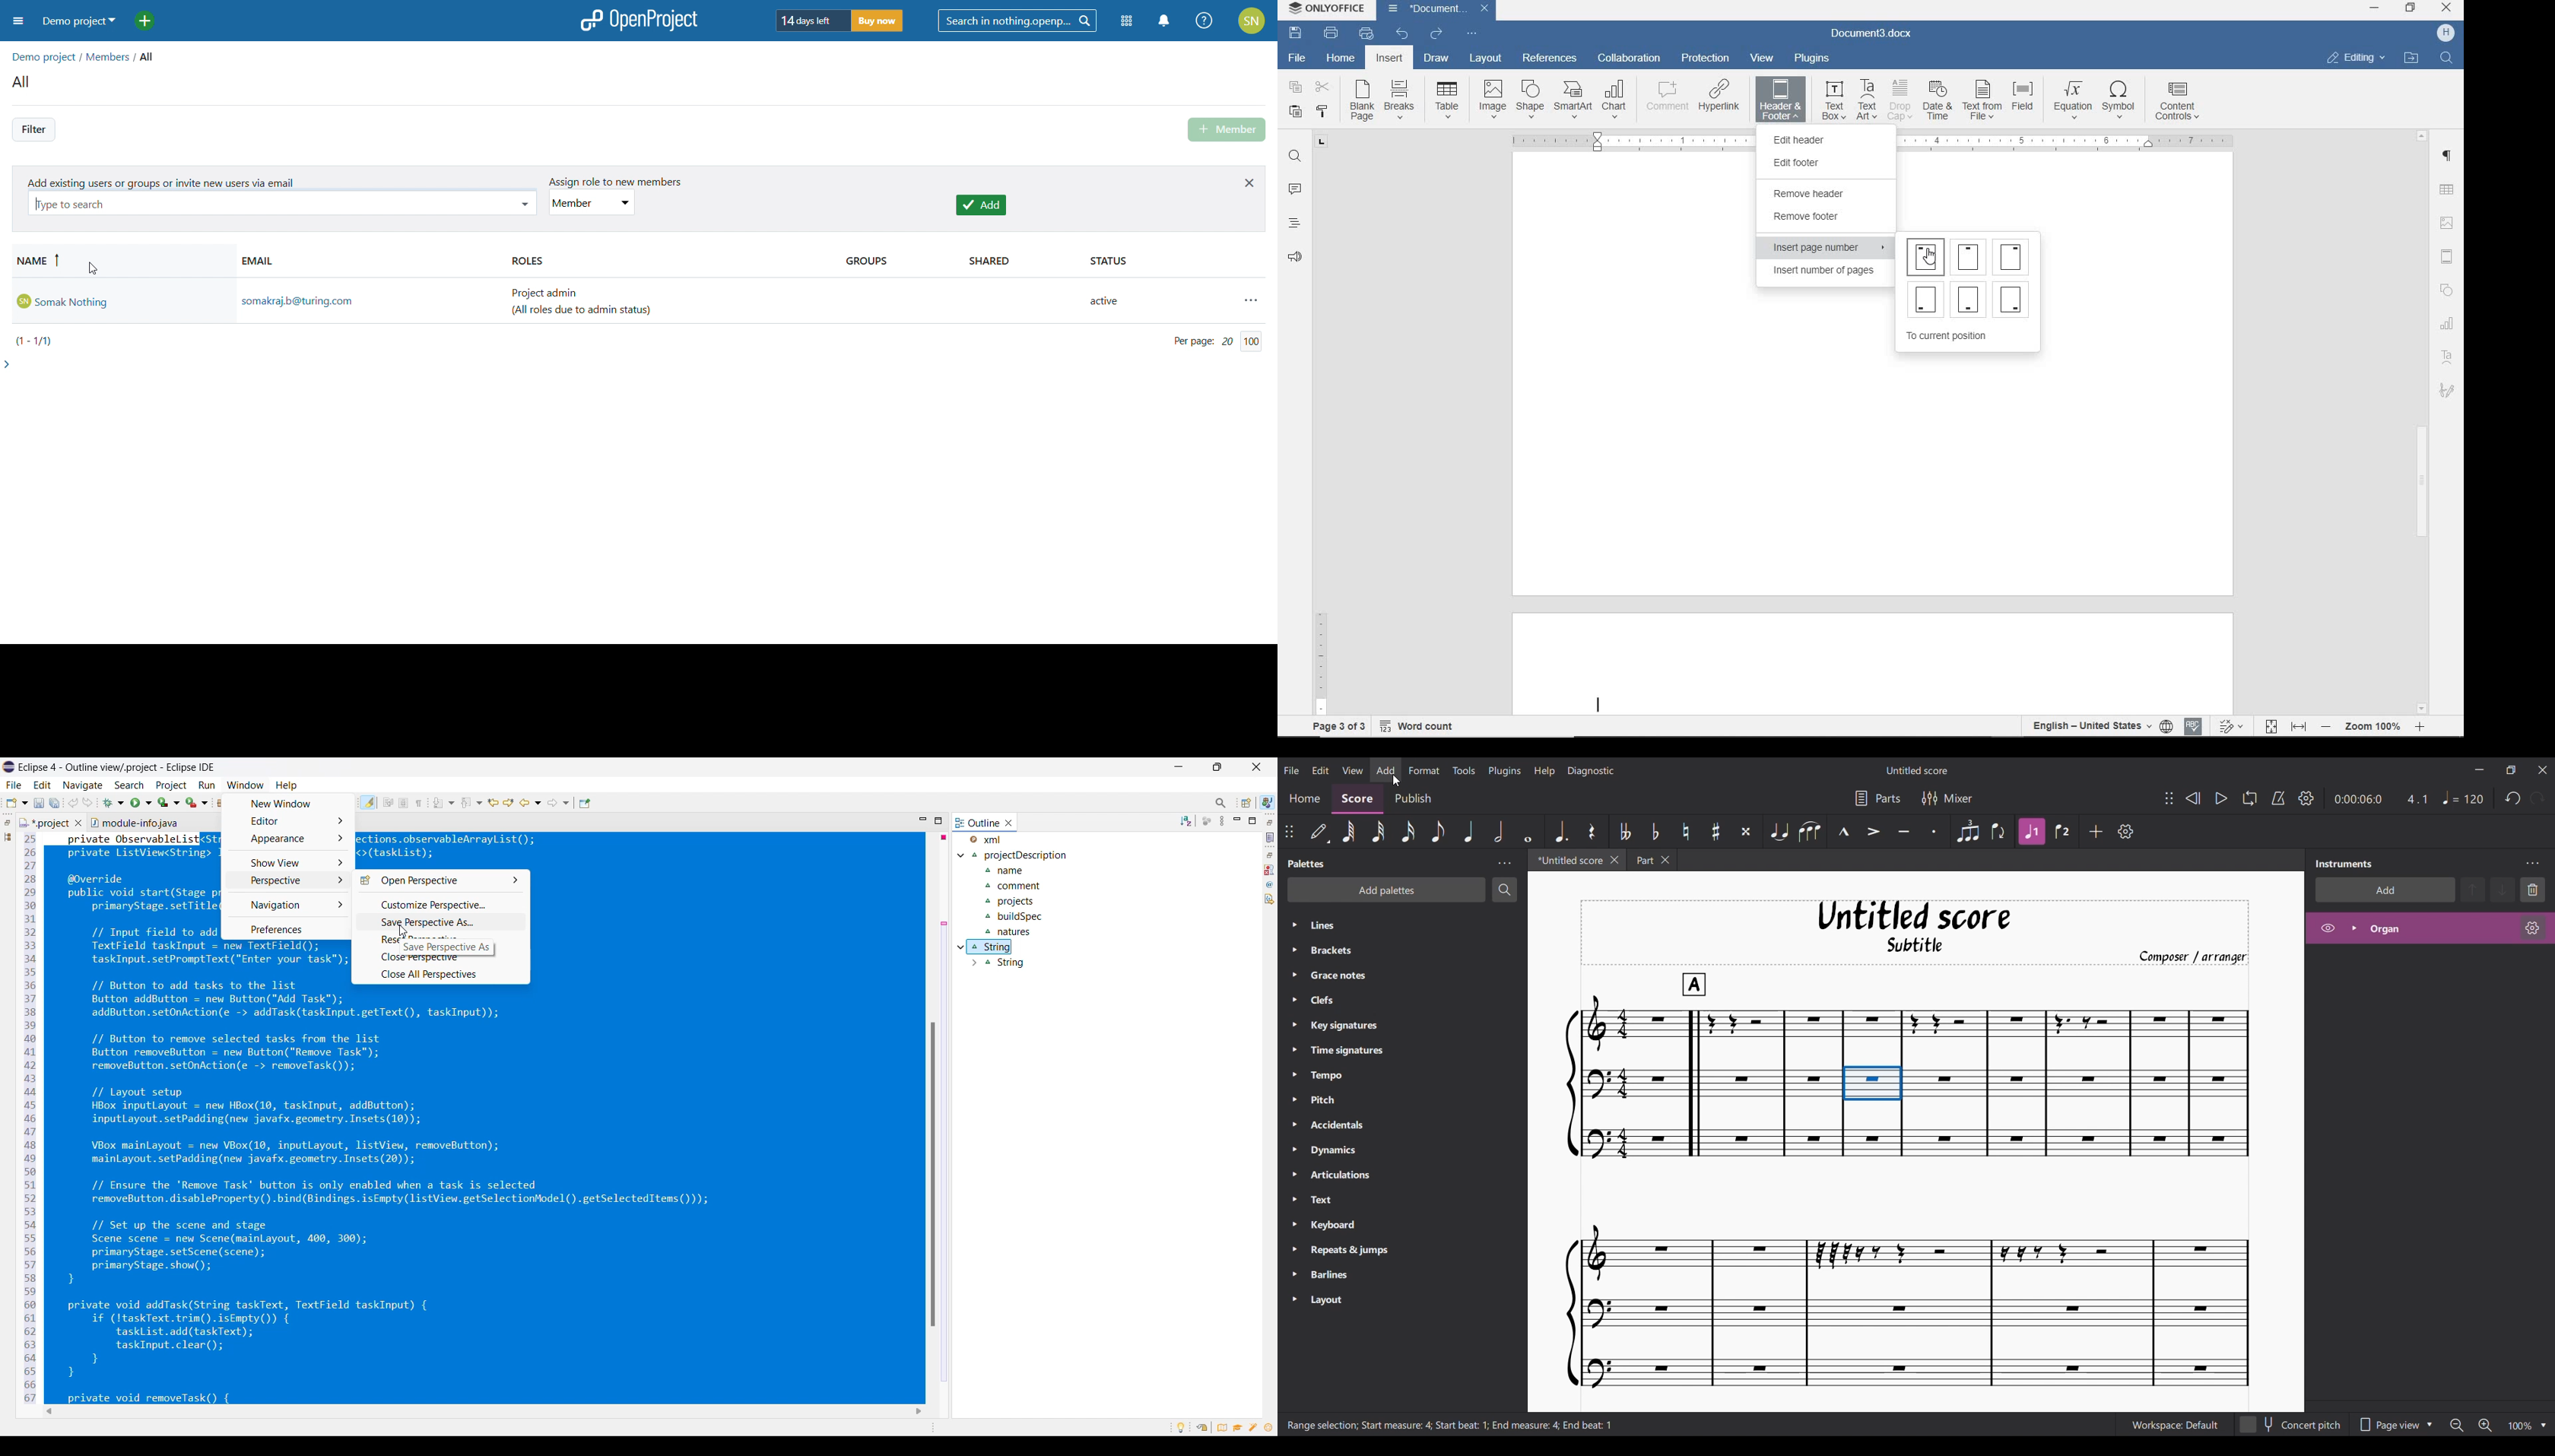 The height and width of the screenshot is (1456, 2576). I want to click on Flip direction, so click(1999, 832).